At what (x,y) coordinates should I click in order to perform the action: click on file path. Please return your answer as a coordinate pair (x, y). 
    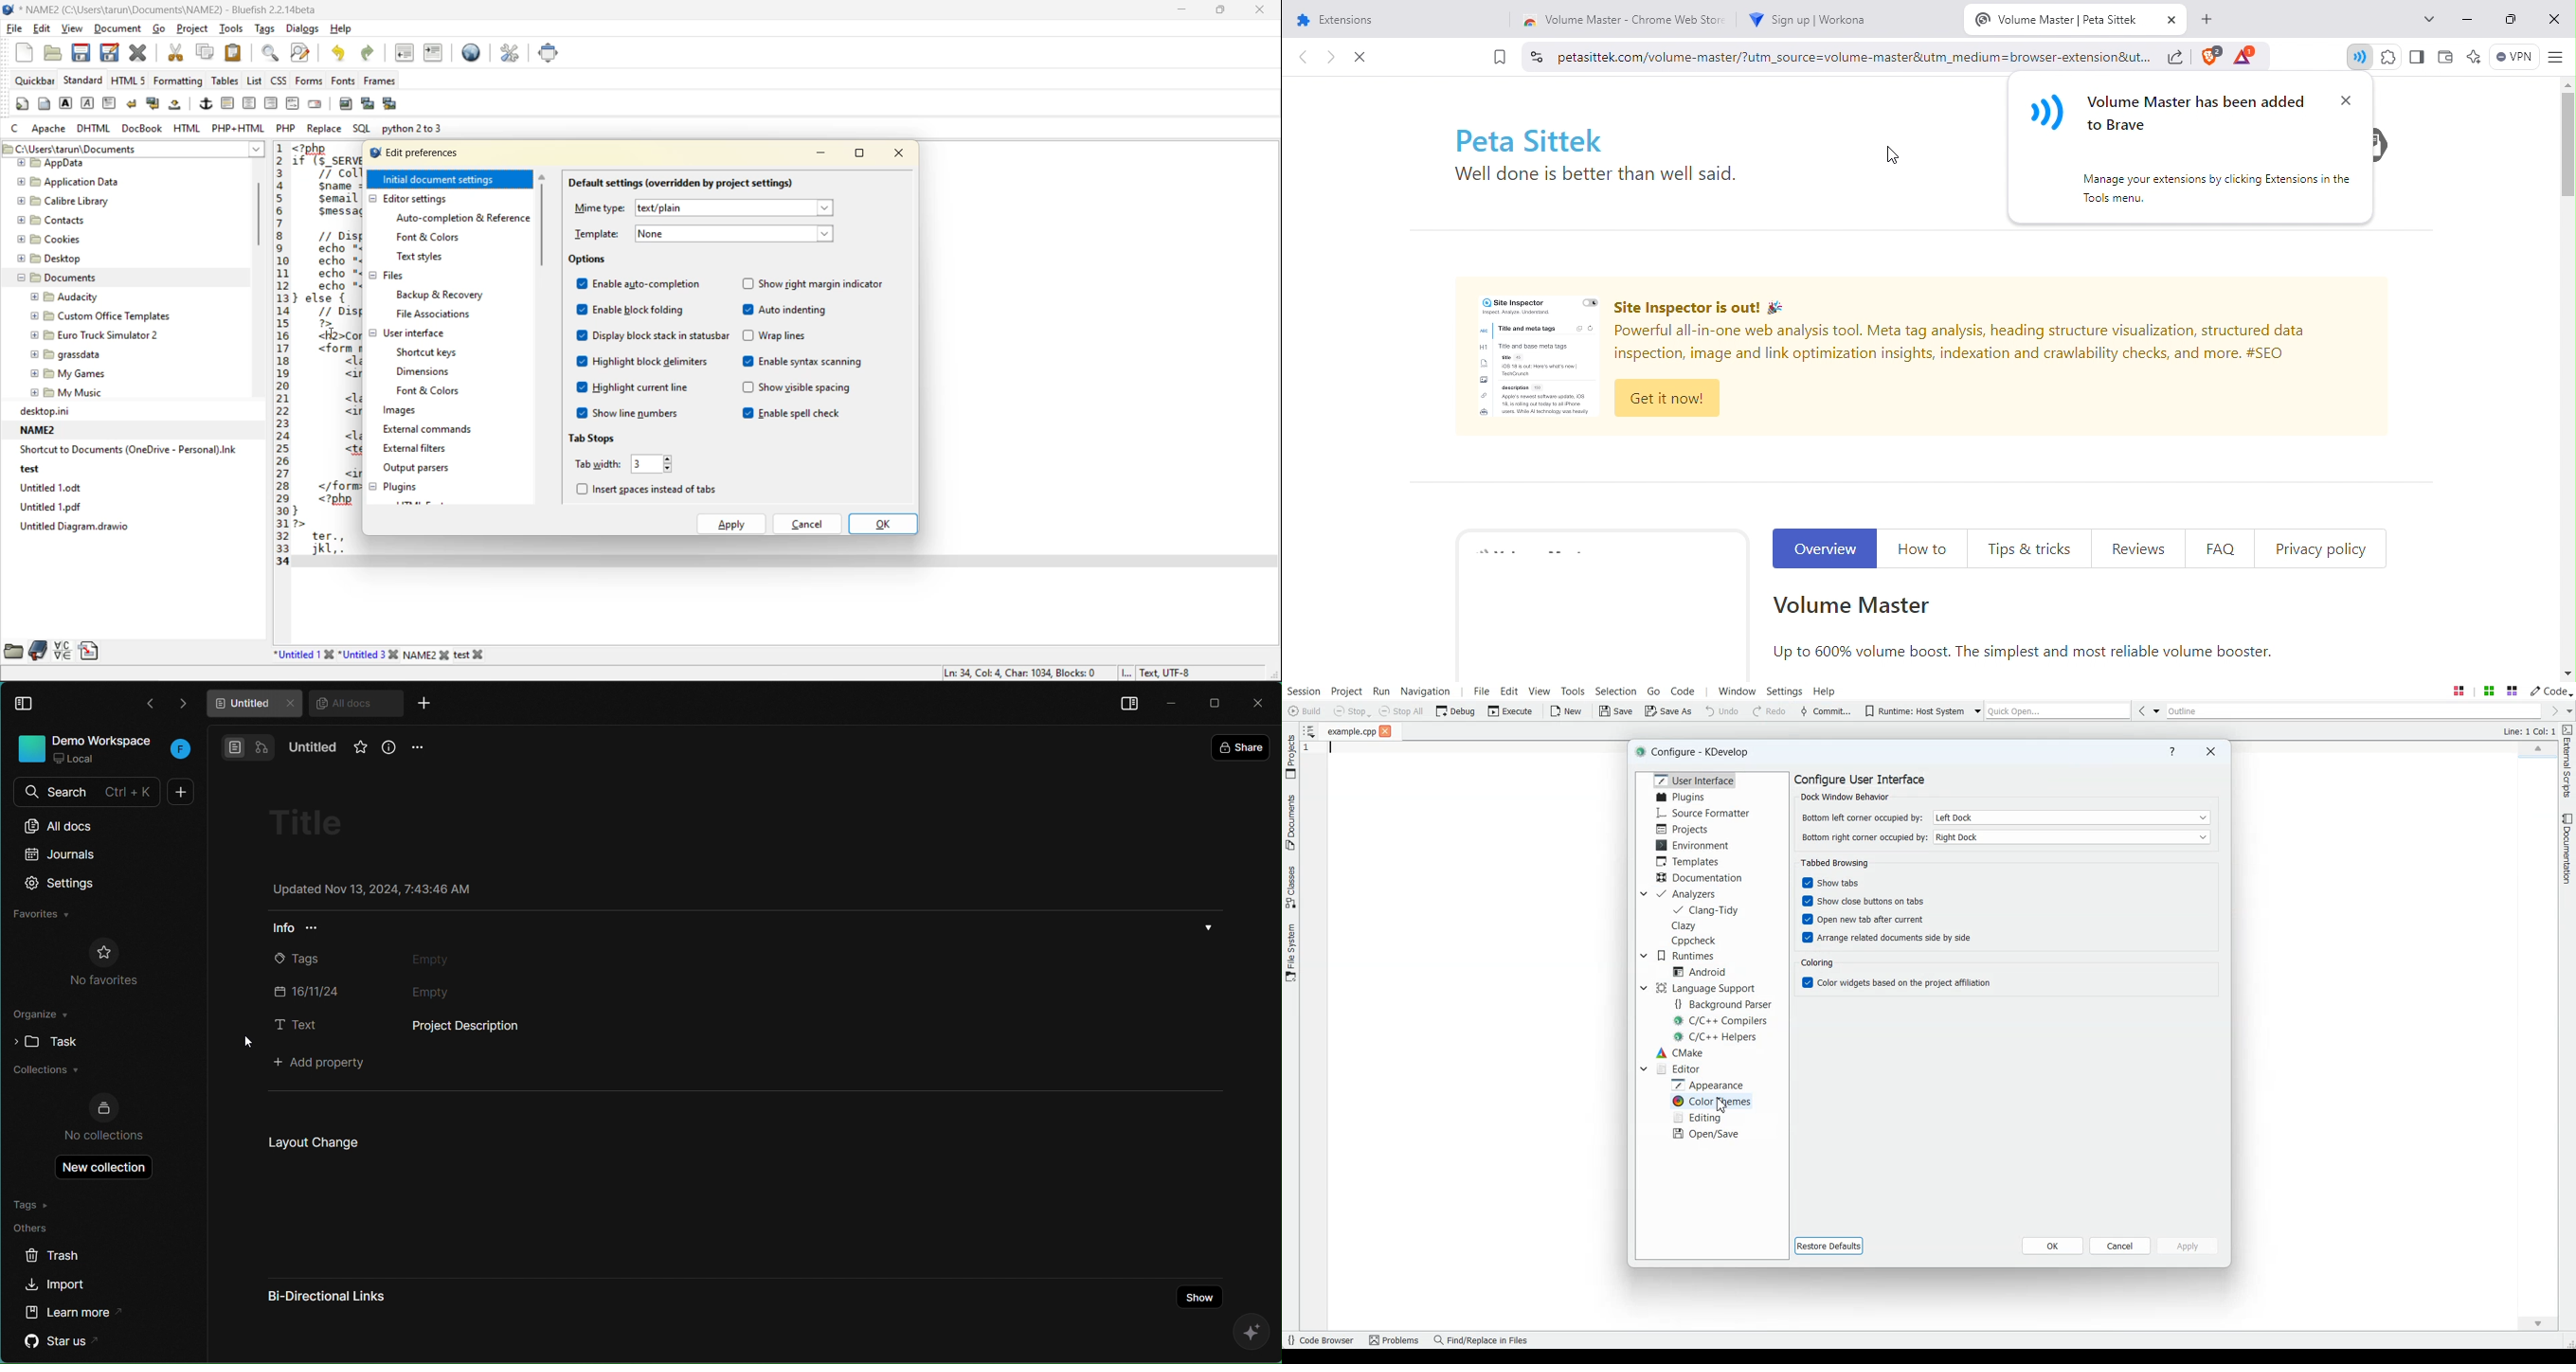
    Looking at the image, I should click on (132, 149).